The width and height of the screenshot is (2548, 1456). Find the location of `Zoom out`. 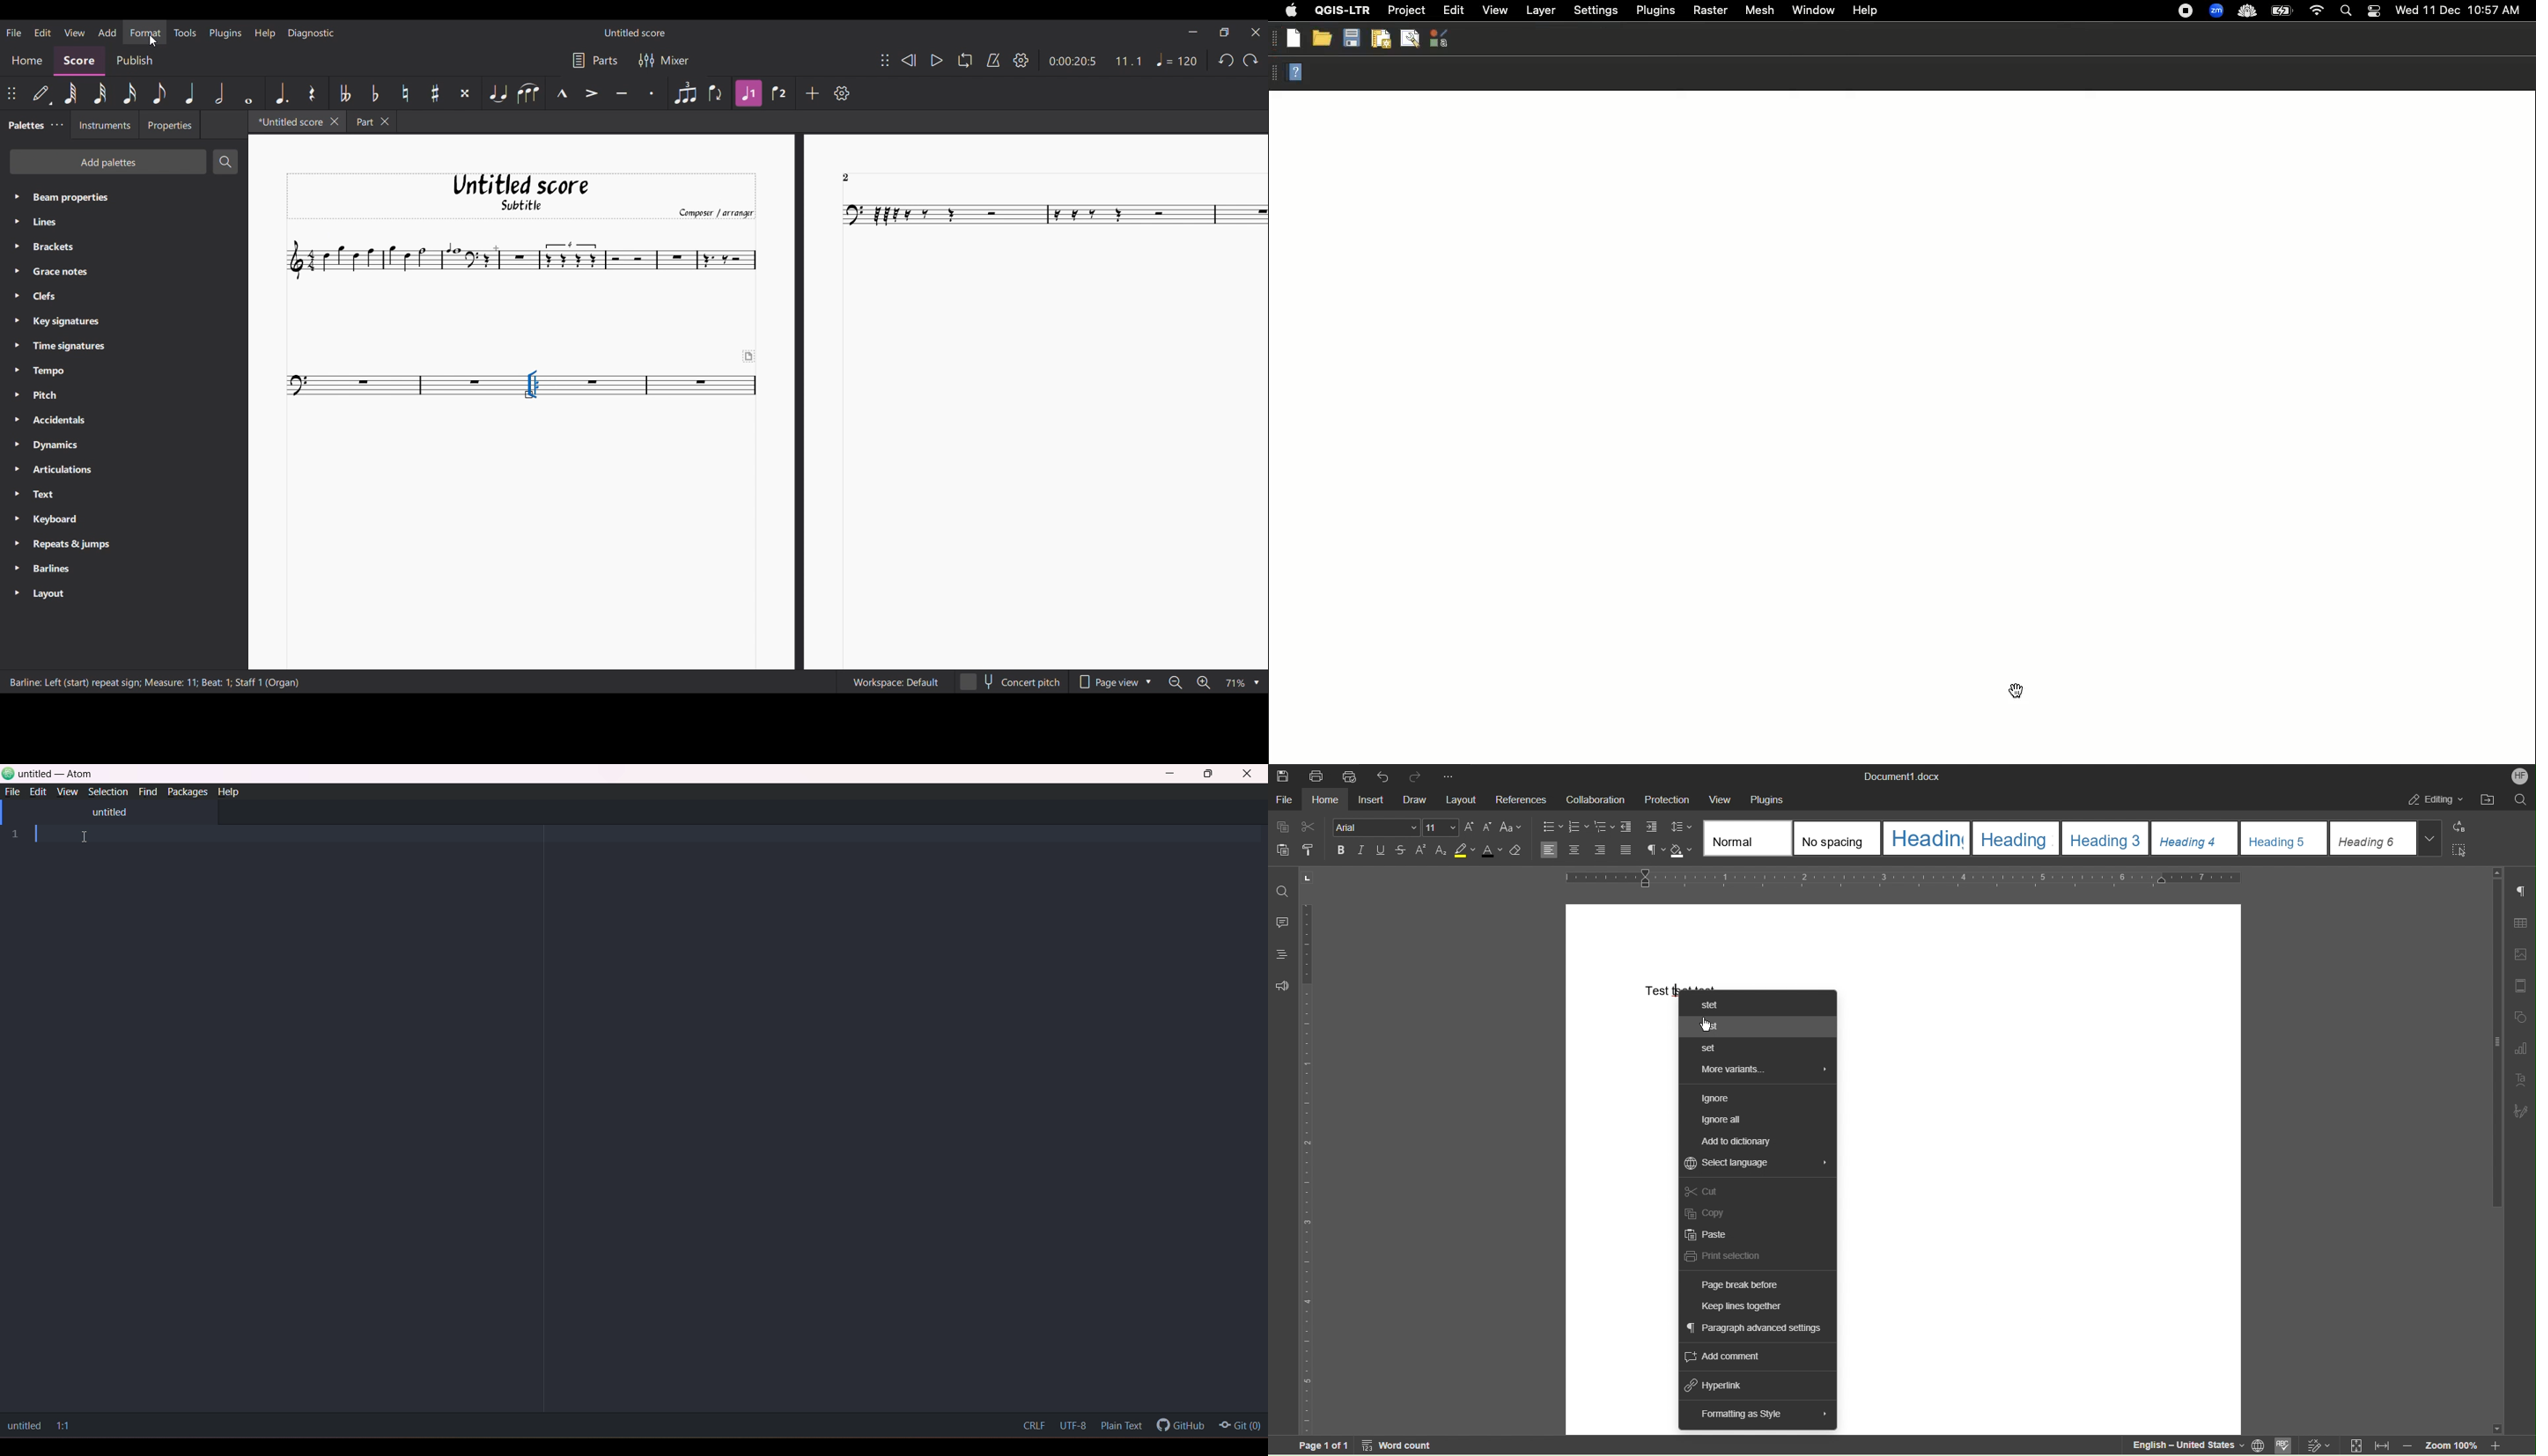

Zoom out is located at coordinates (1176, 683).